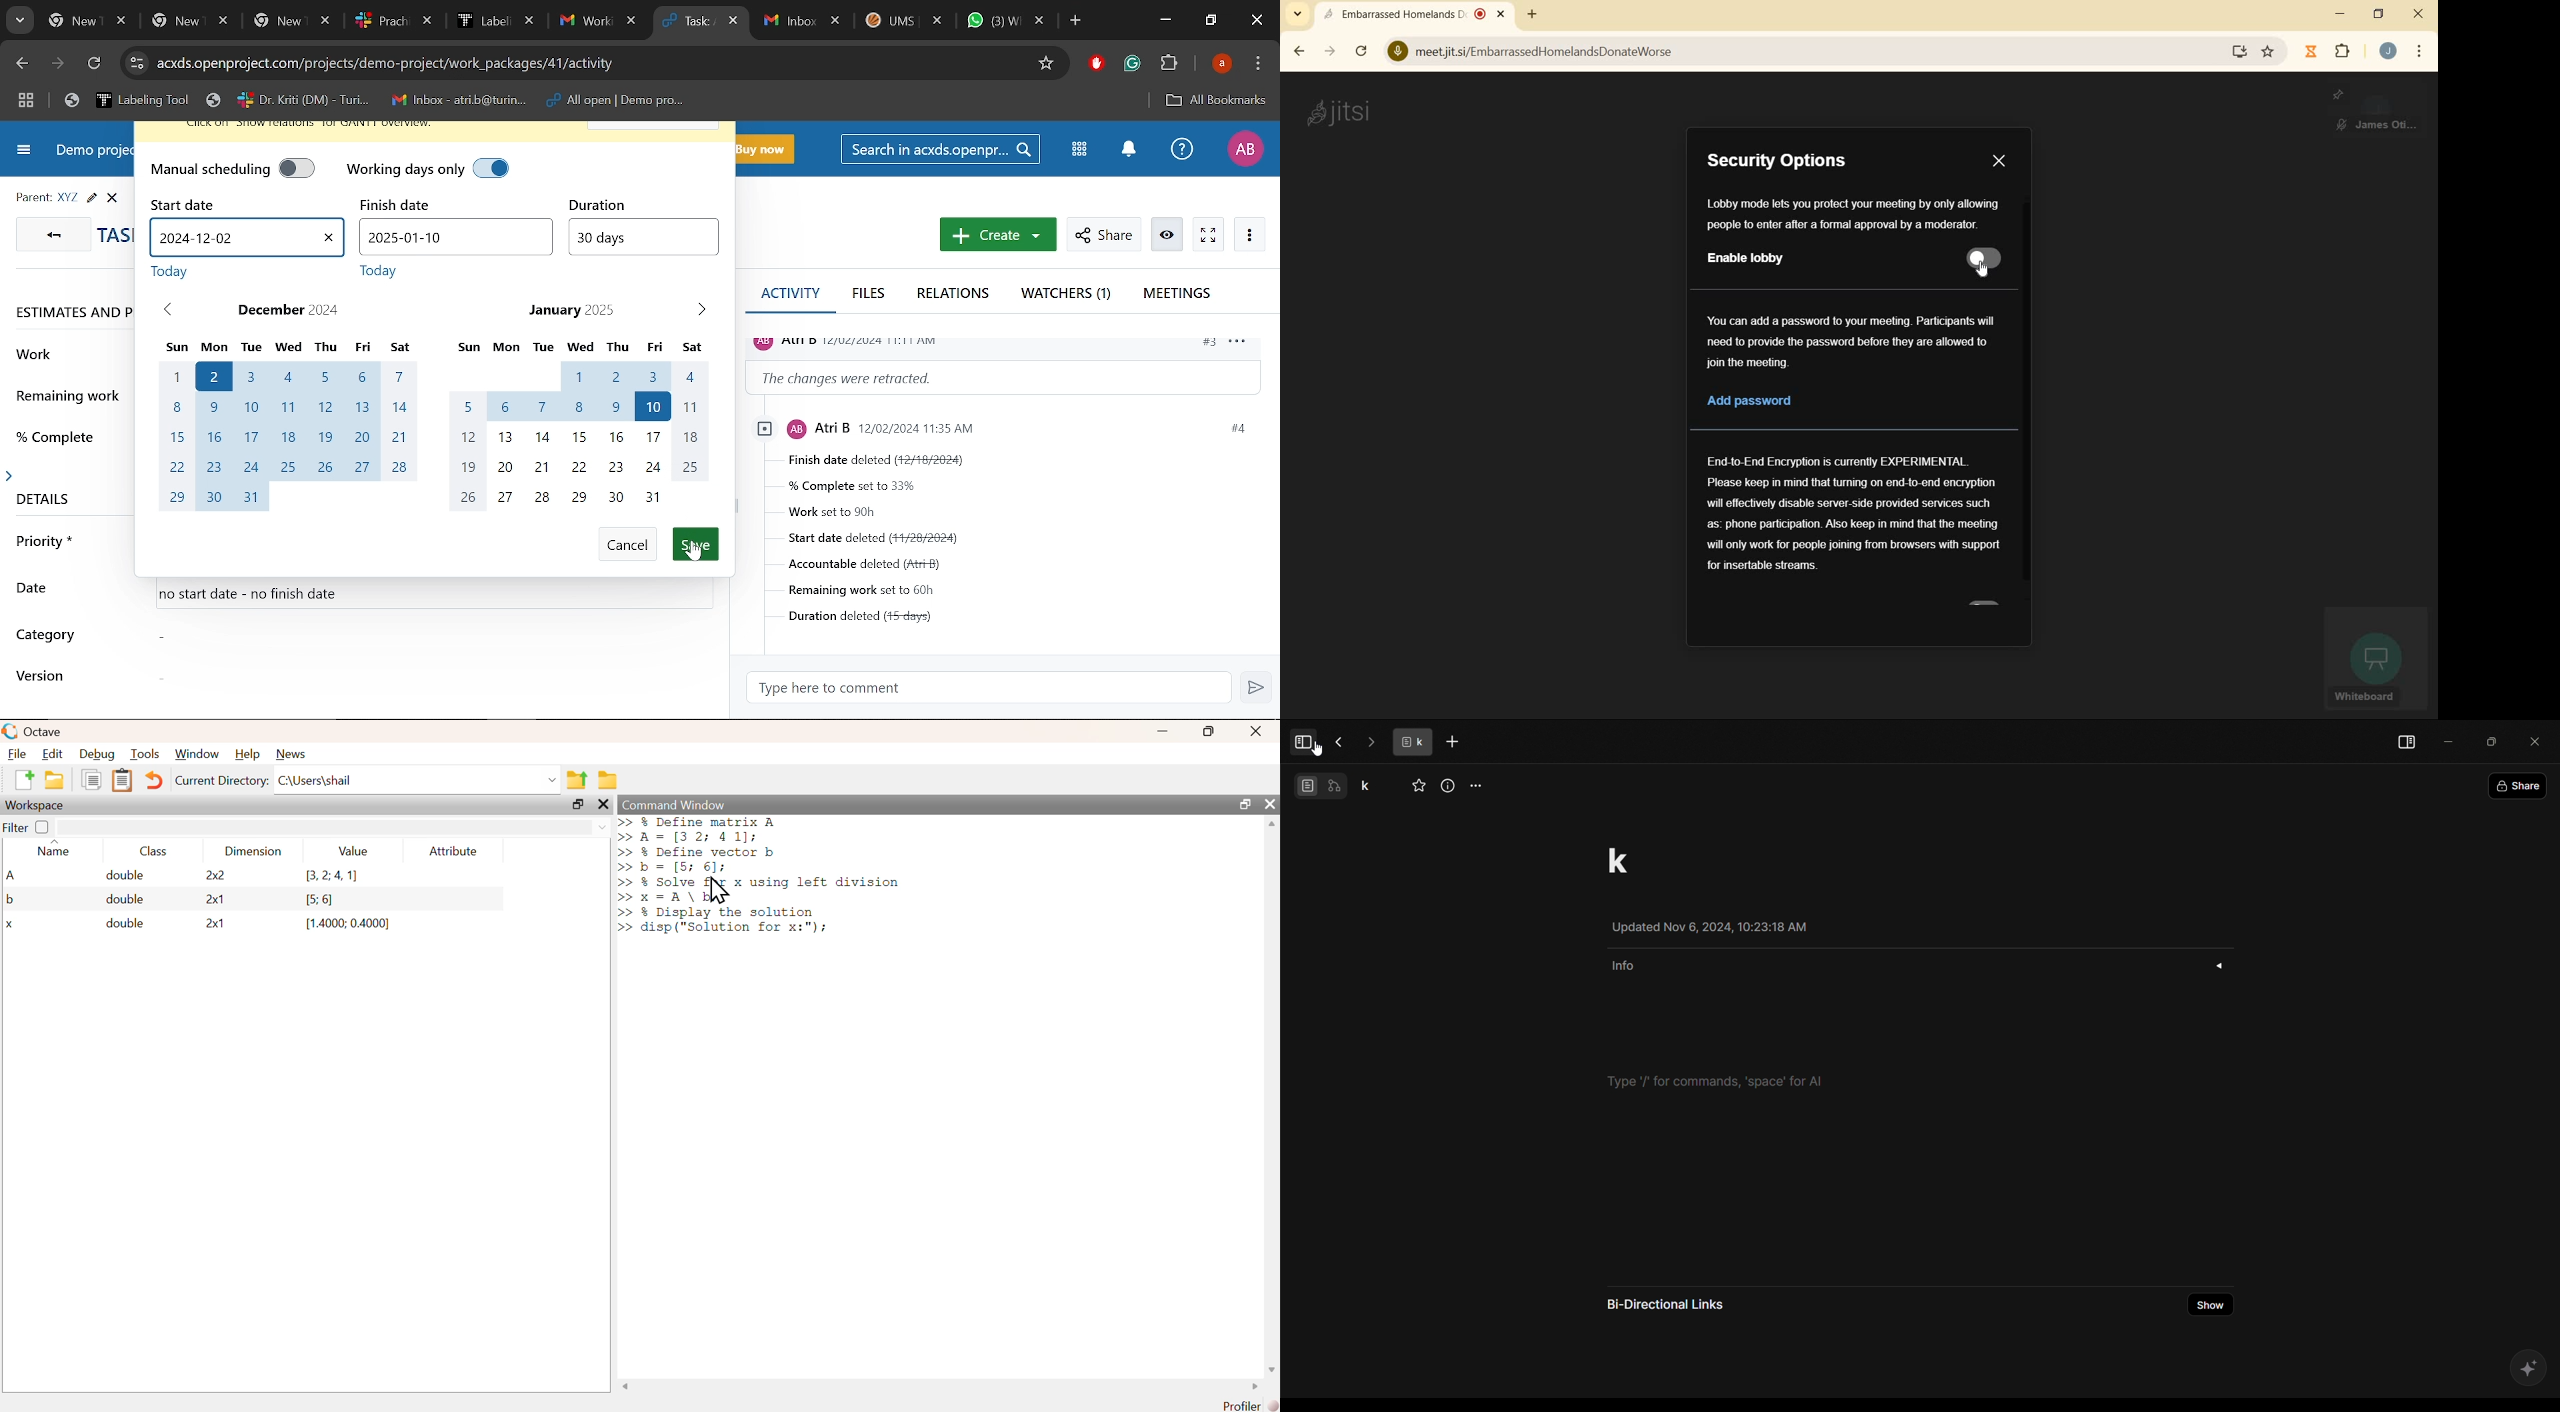 Image resolution: width=2576 pixels, height=1428 pixels. What do you see at coordinates (37, 805) in the screenshot?
I see `workspace` at bounding box center [37, 805].